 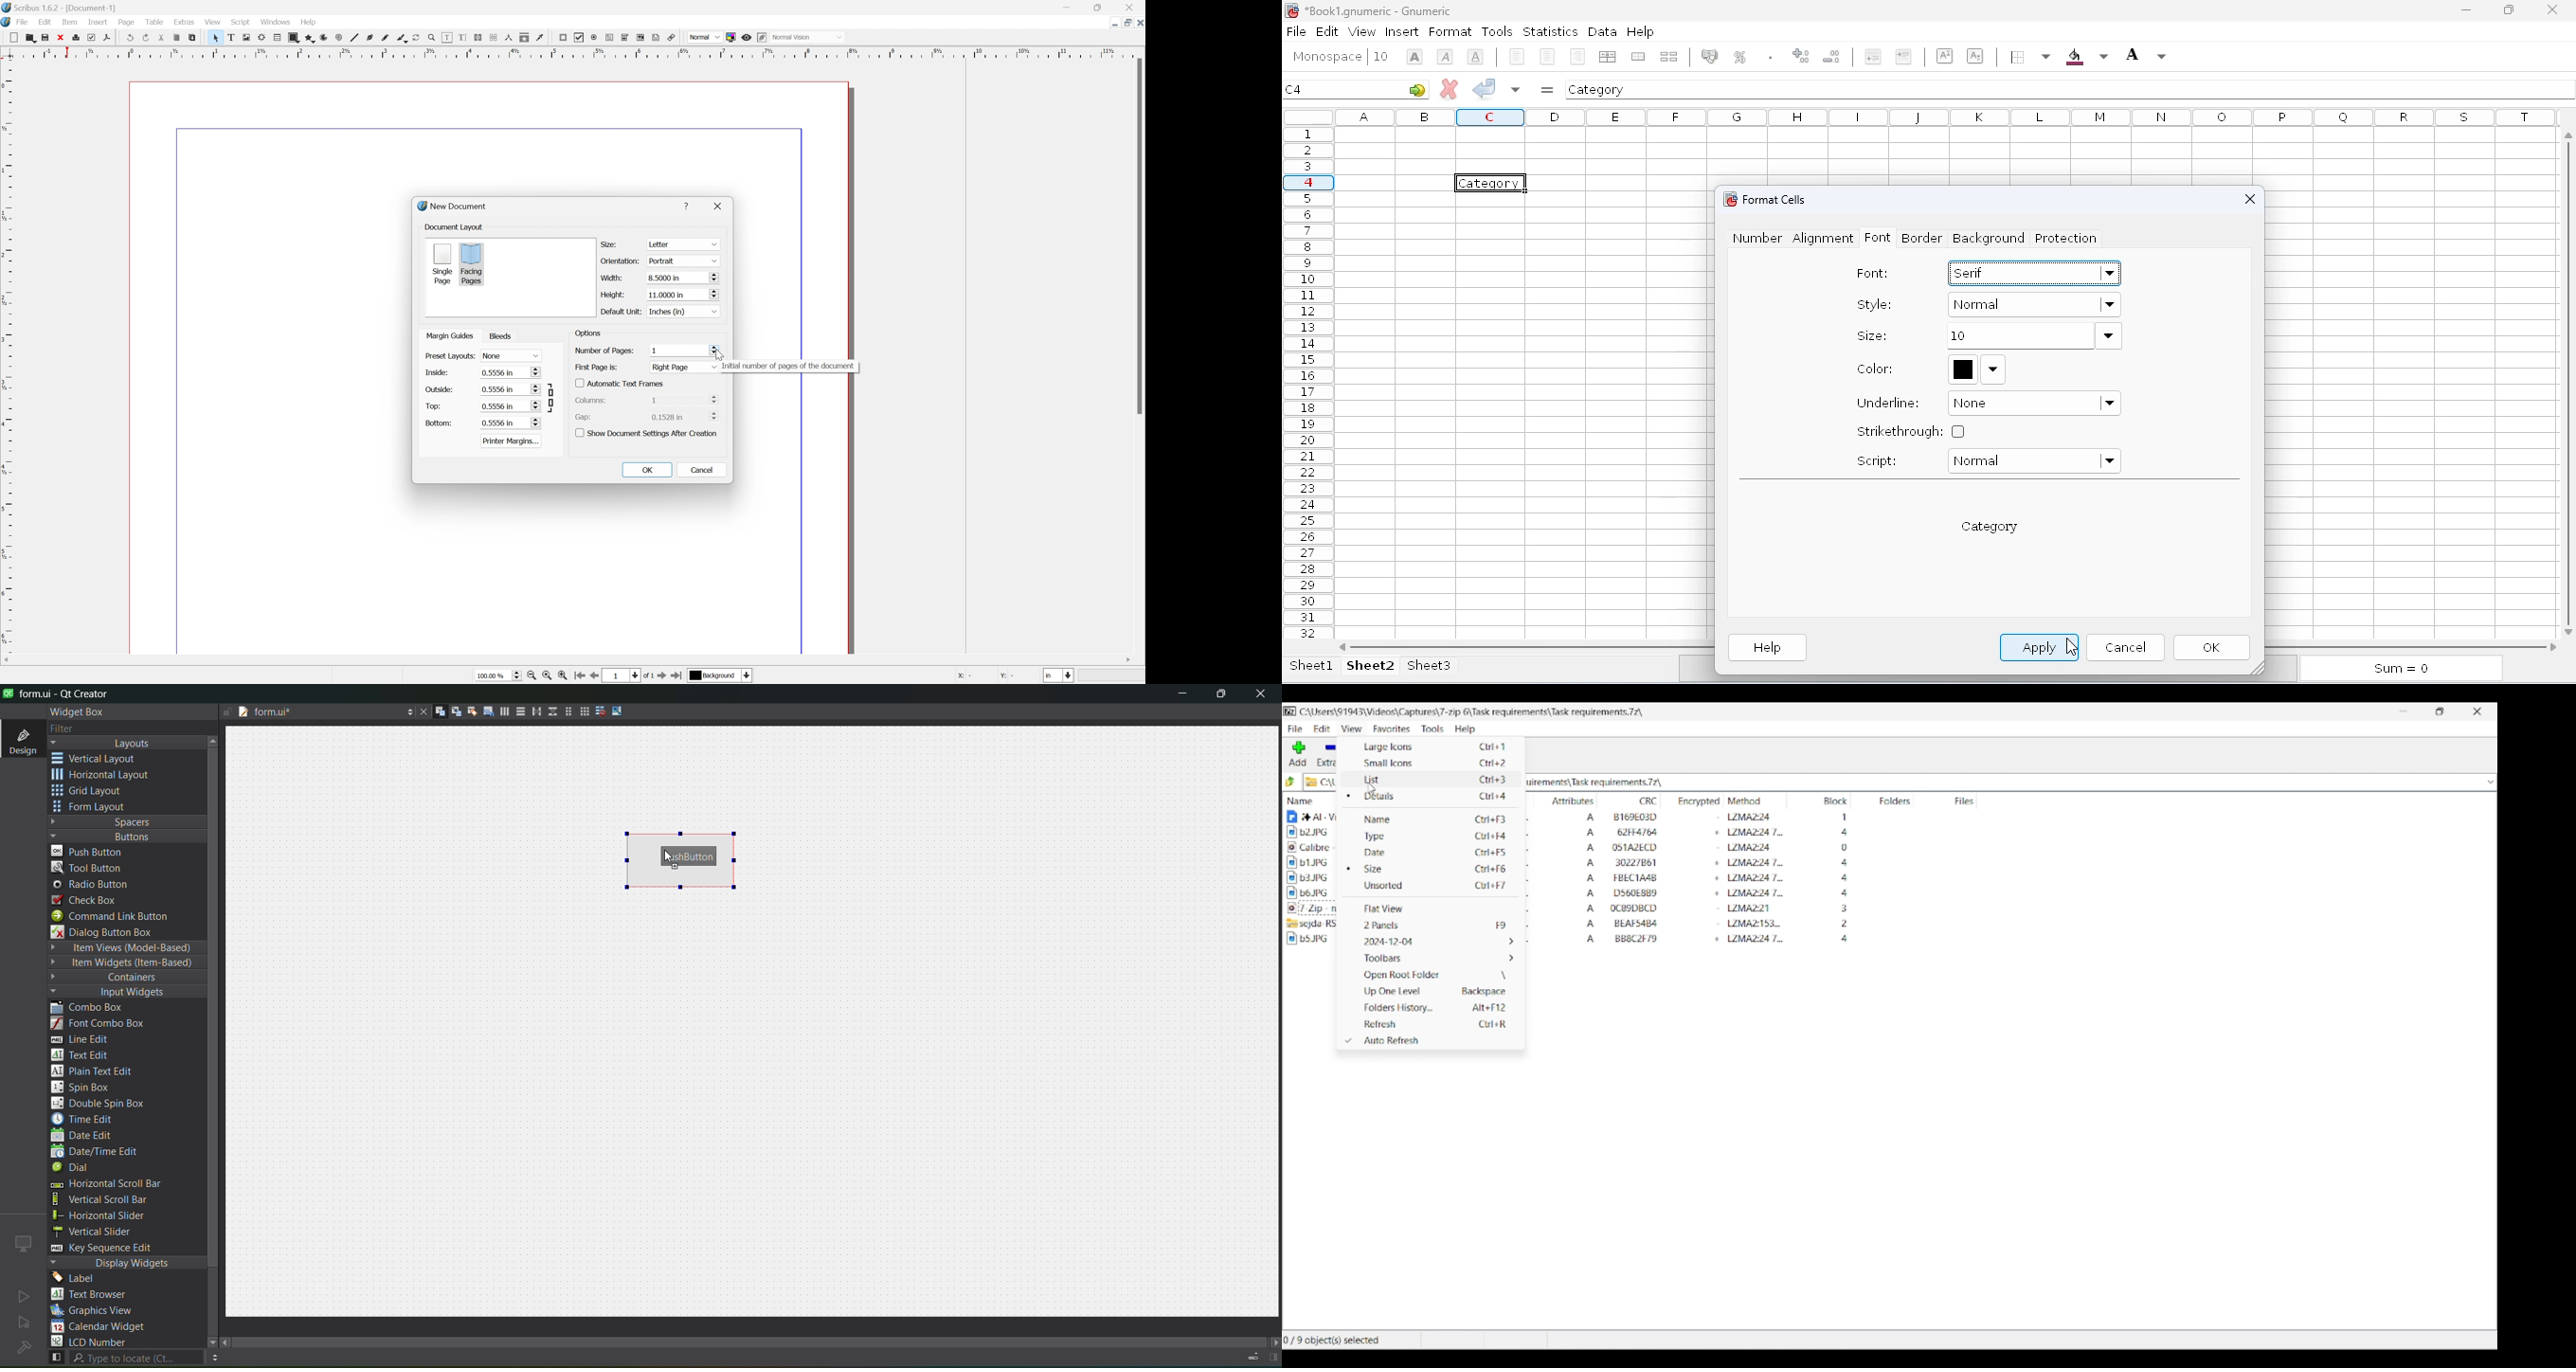 What do you see at coordinates (684, 244) in the screenshot?
I see `letter` at bounding box center [684, 244].